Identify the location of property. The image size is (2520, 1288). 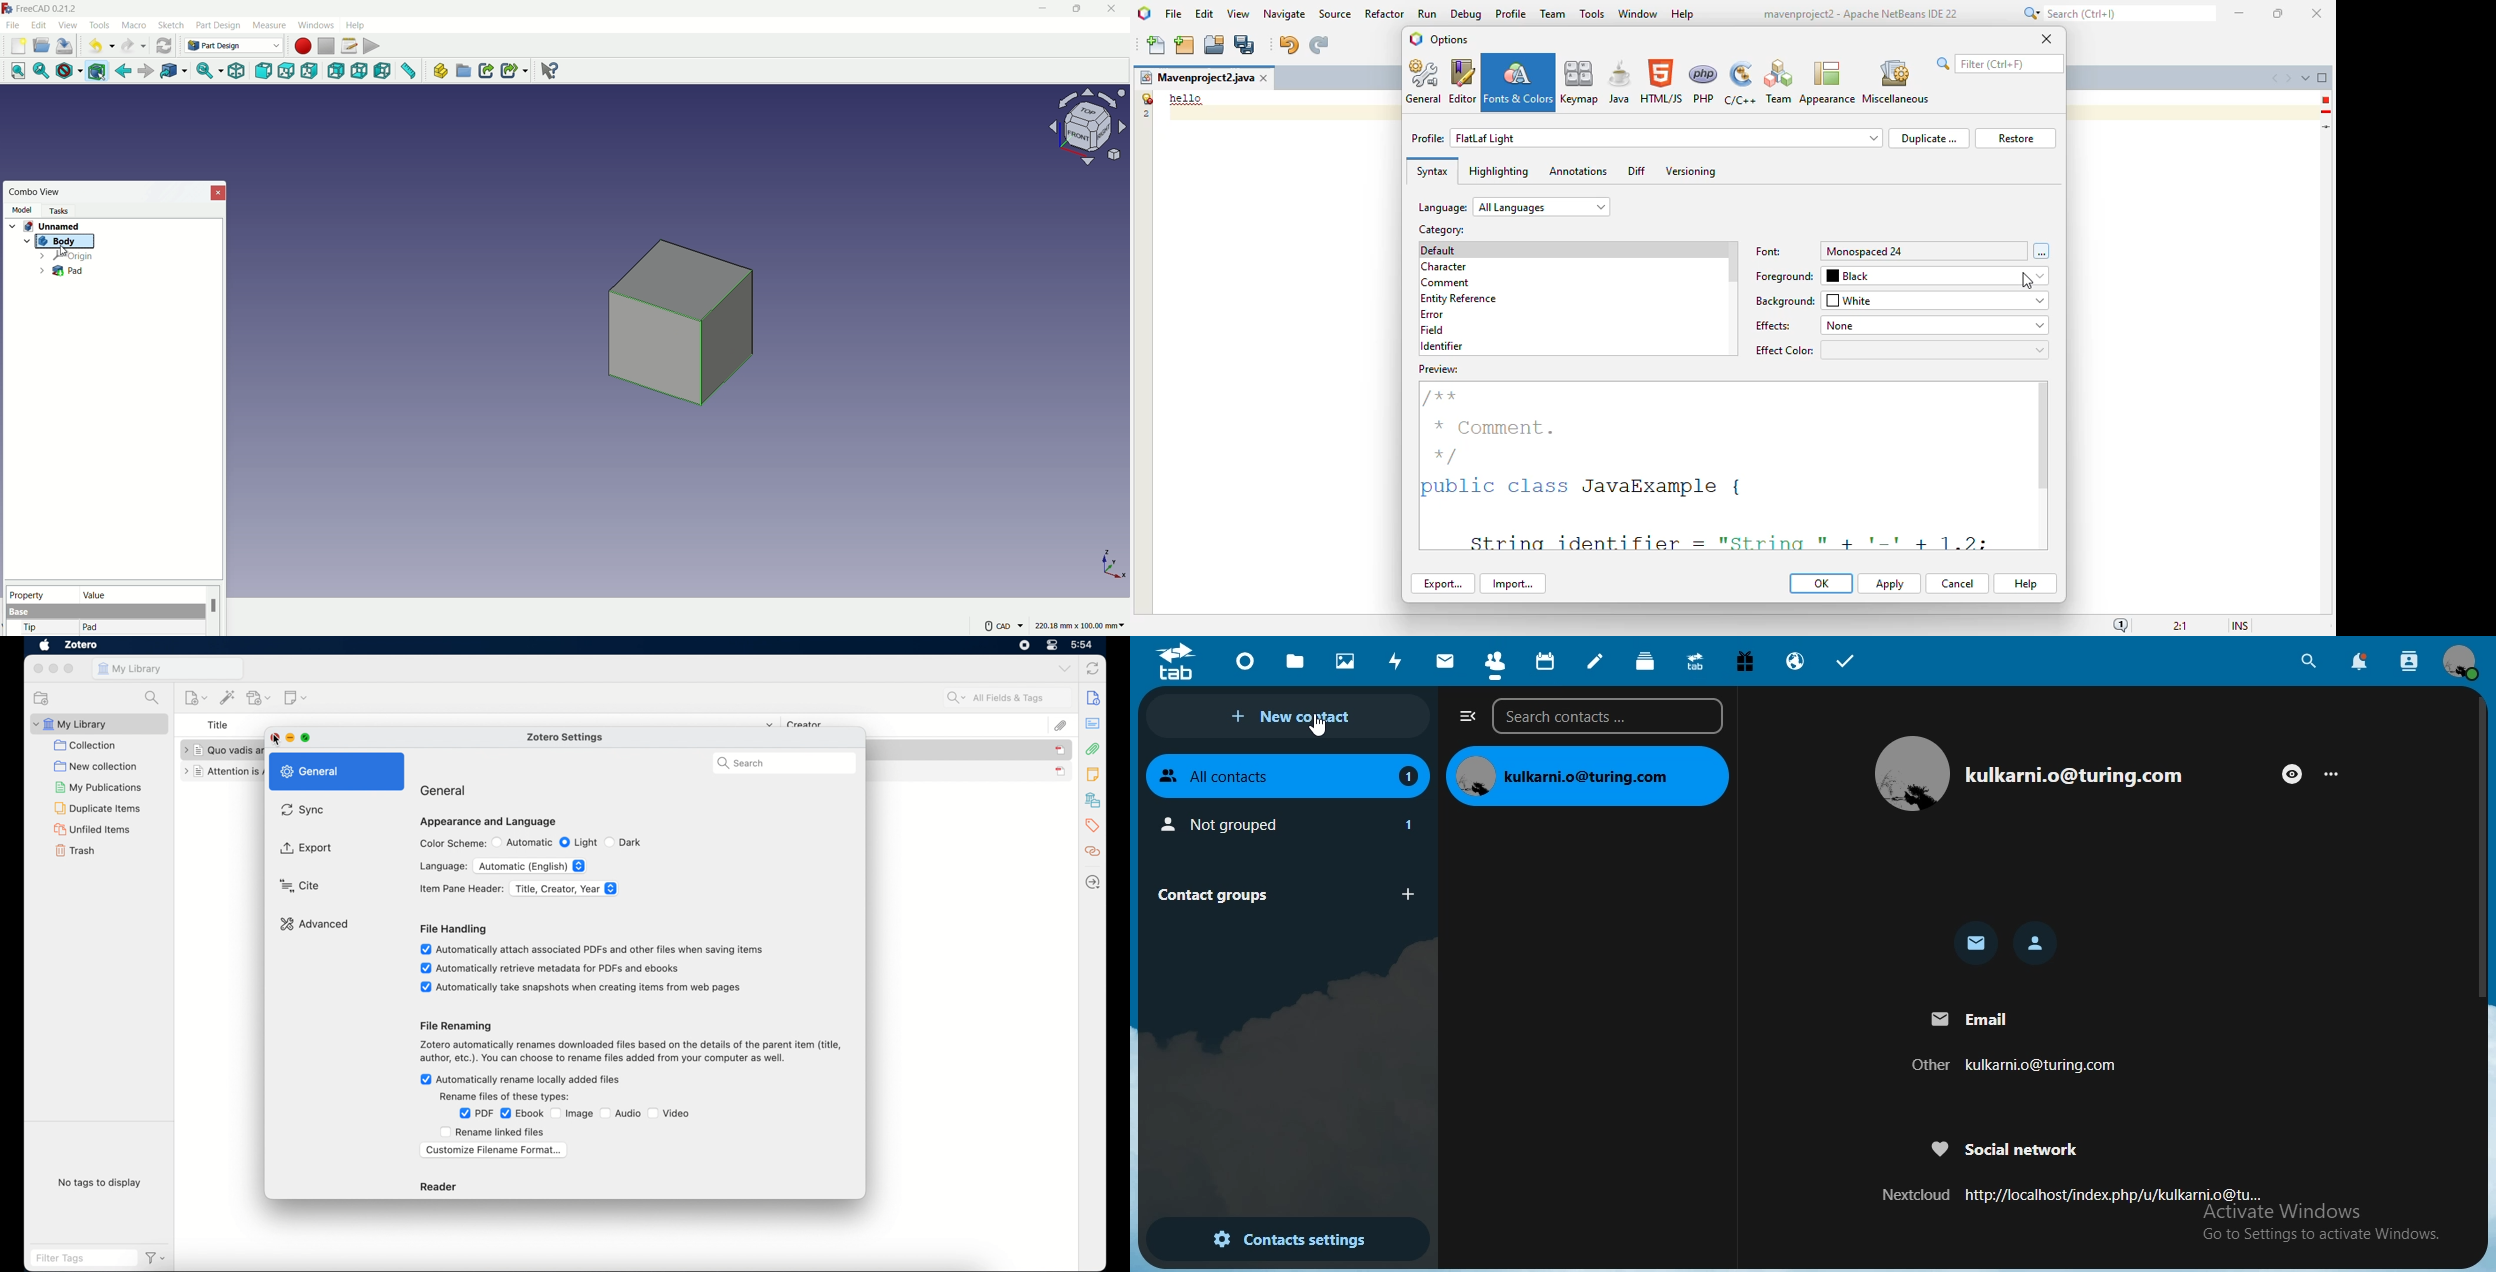
(41, 594).